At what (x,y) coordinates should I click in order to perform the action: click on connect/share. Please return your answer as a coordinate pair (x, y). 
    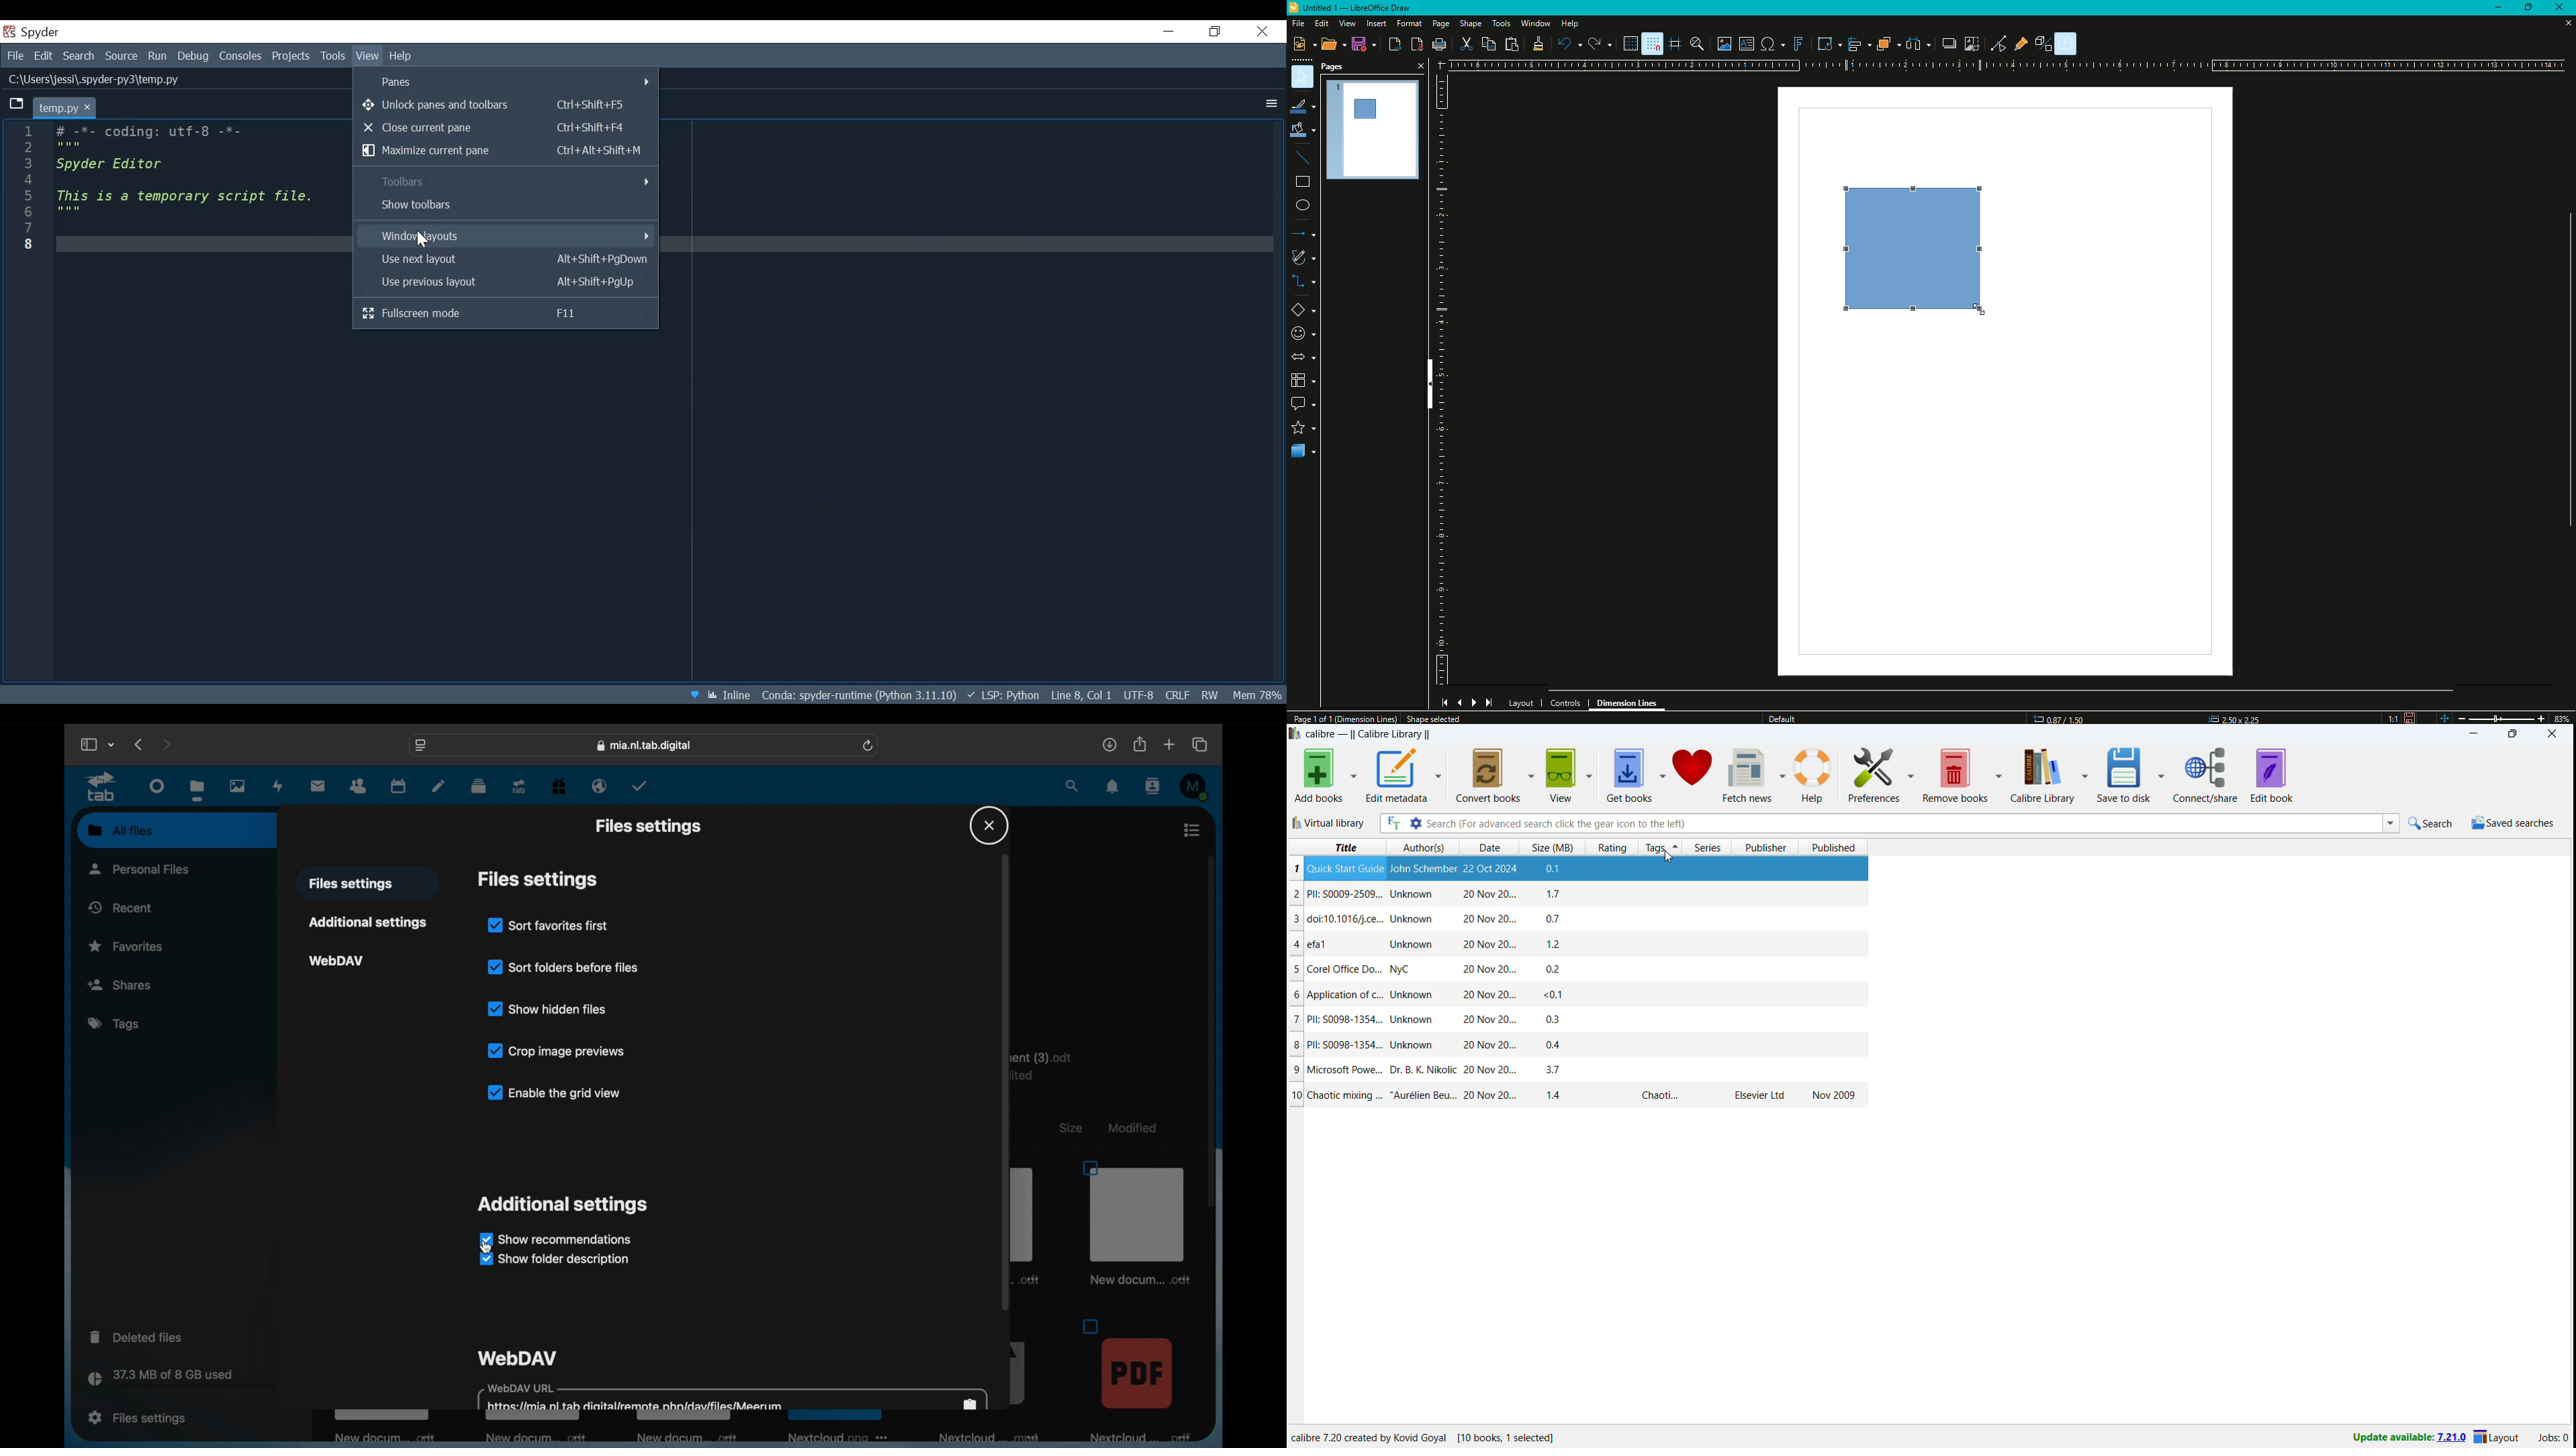
    Looking at the image, I should click on (2206, 775).